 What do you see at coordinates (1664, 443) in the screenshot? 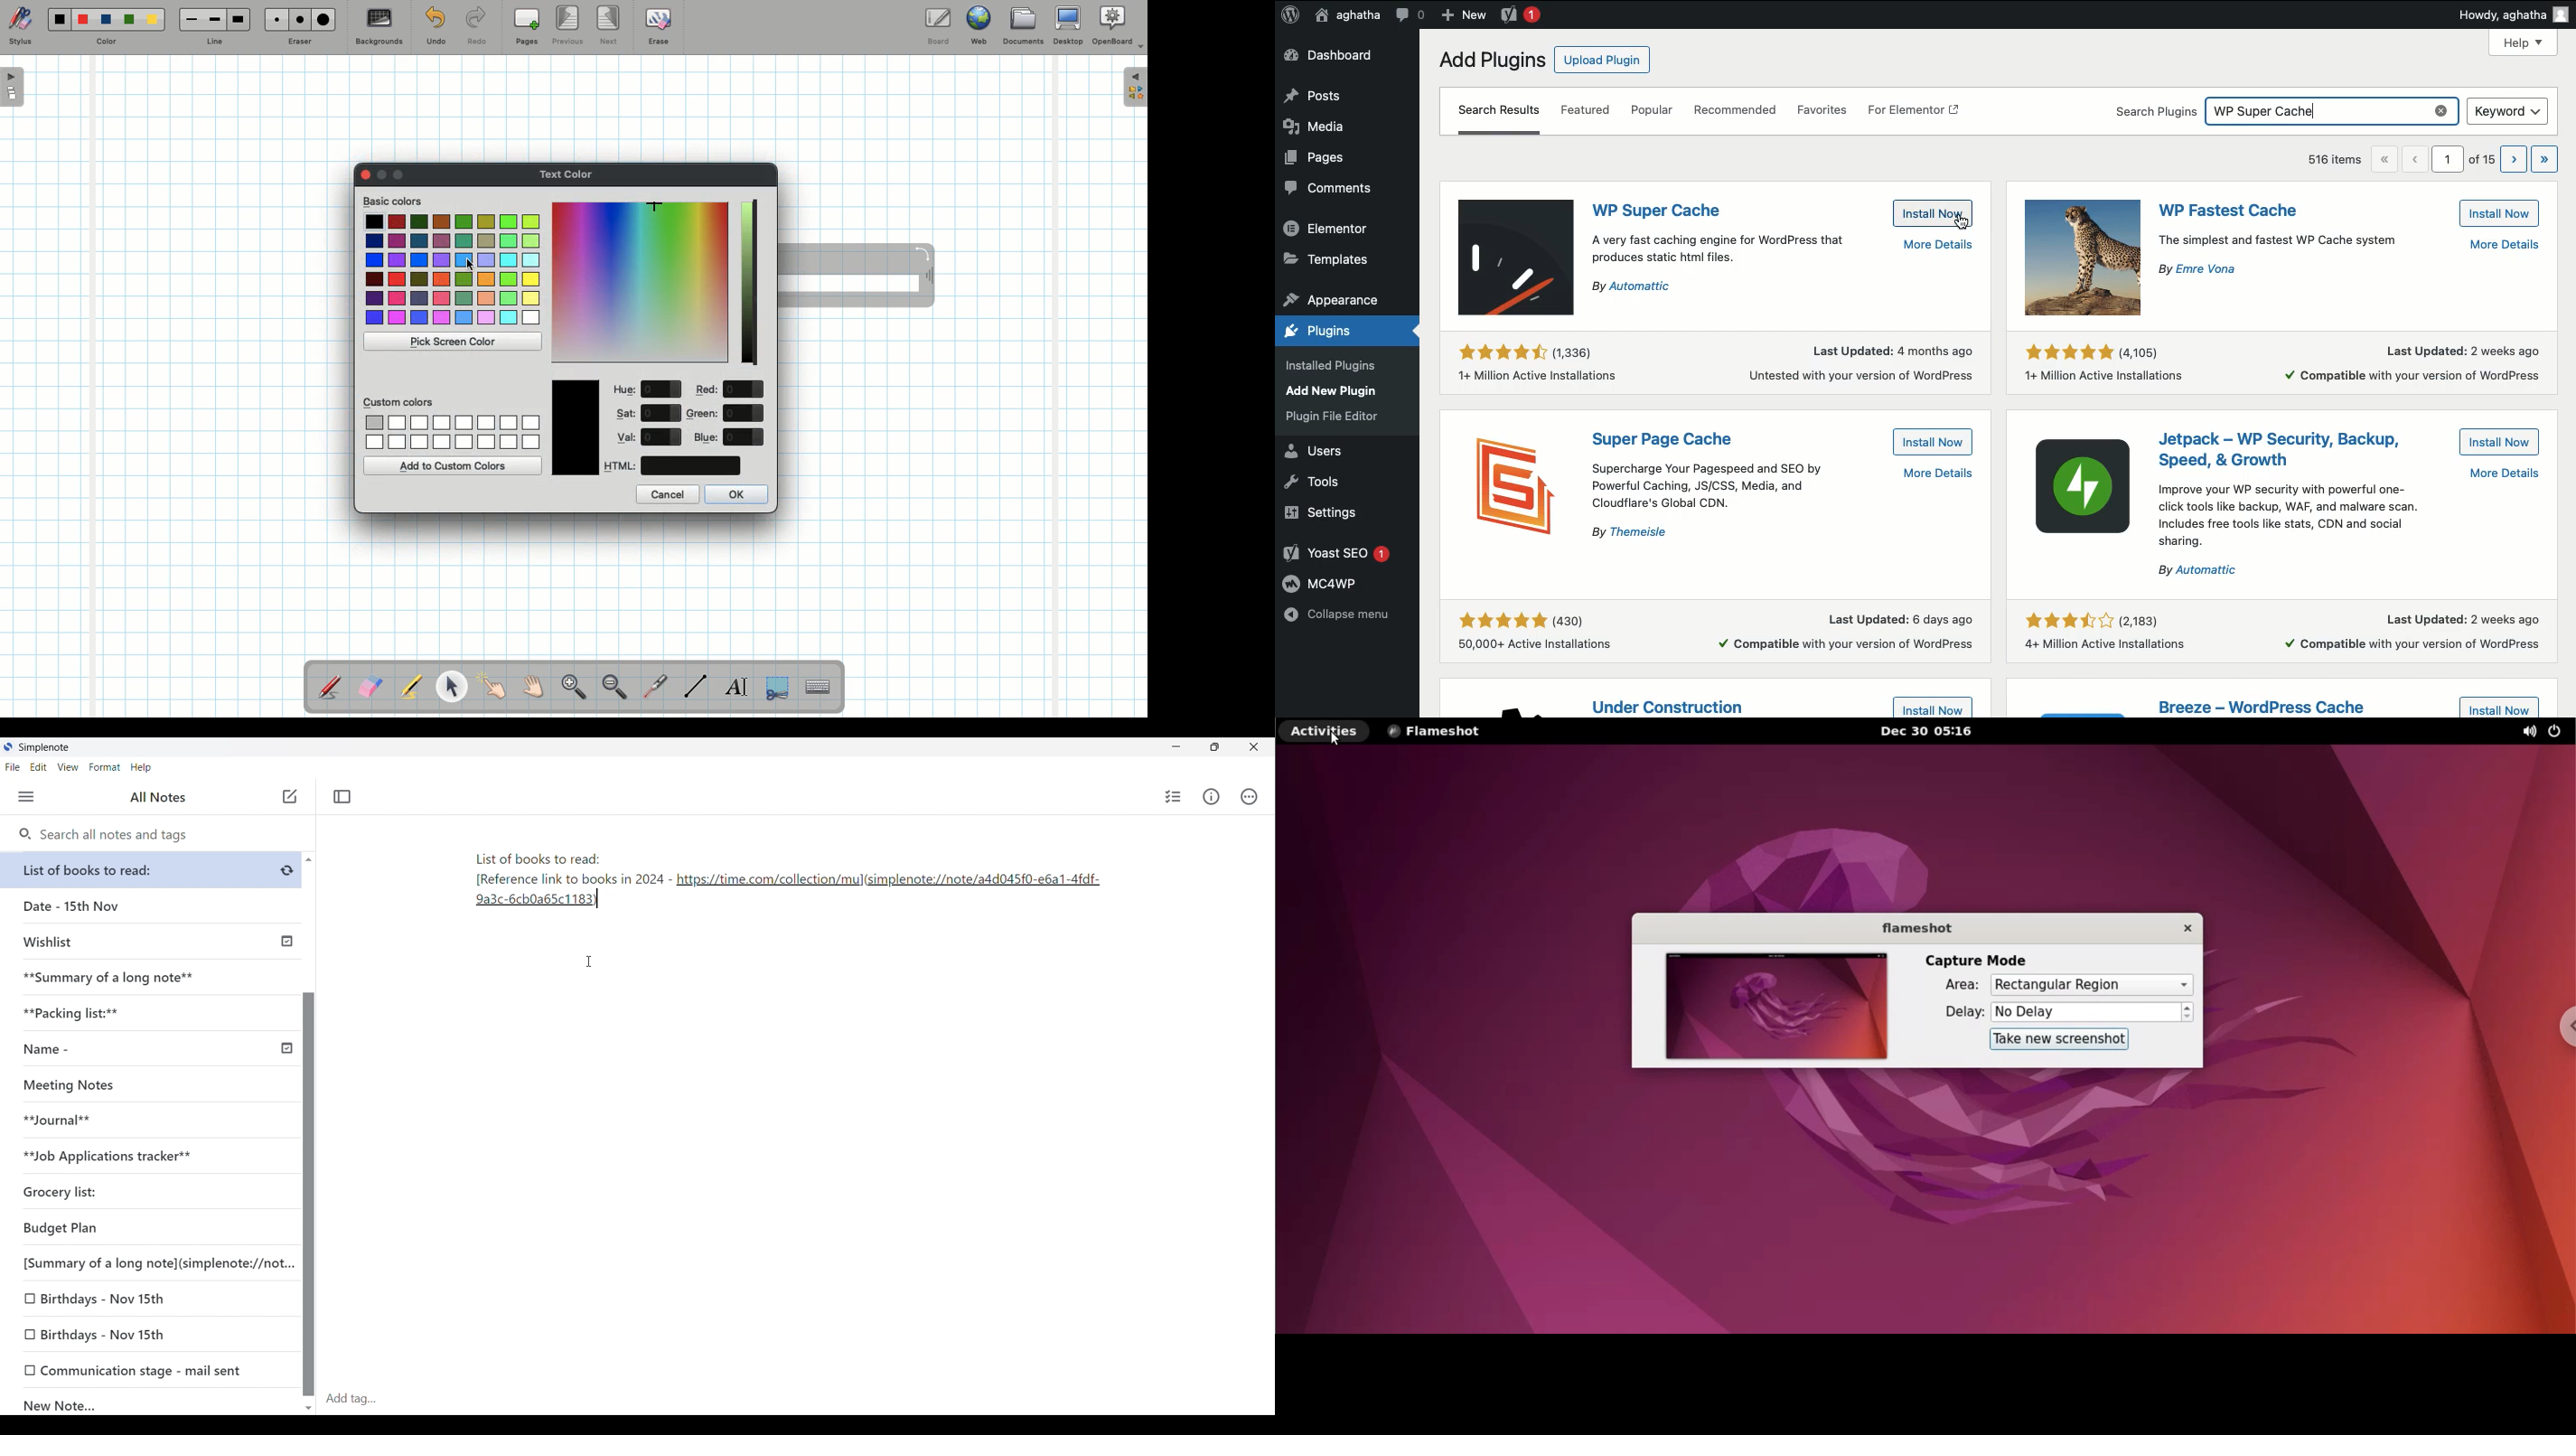
I see `Plugin` at bounding box center [1664, 443].